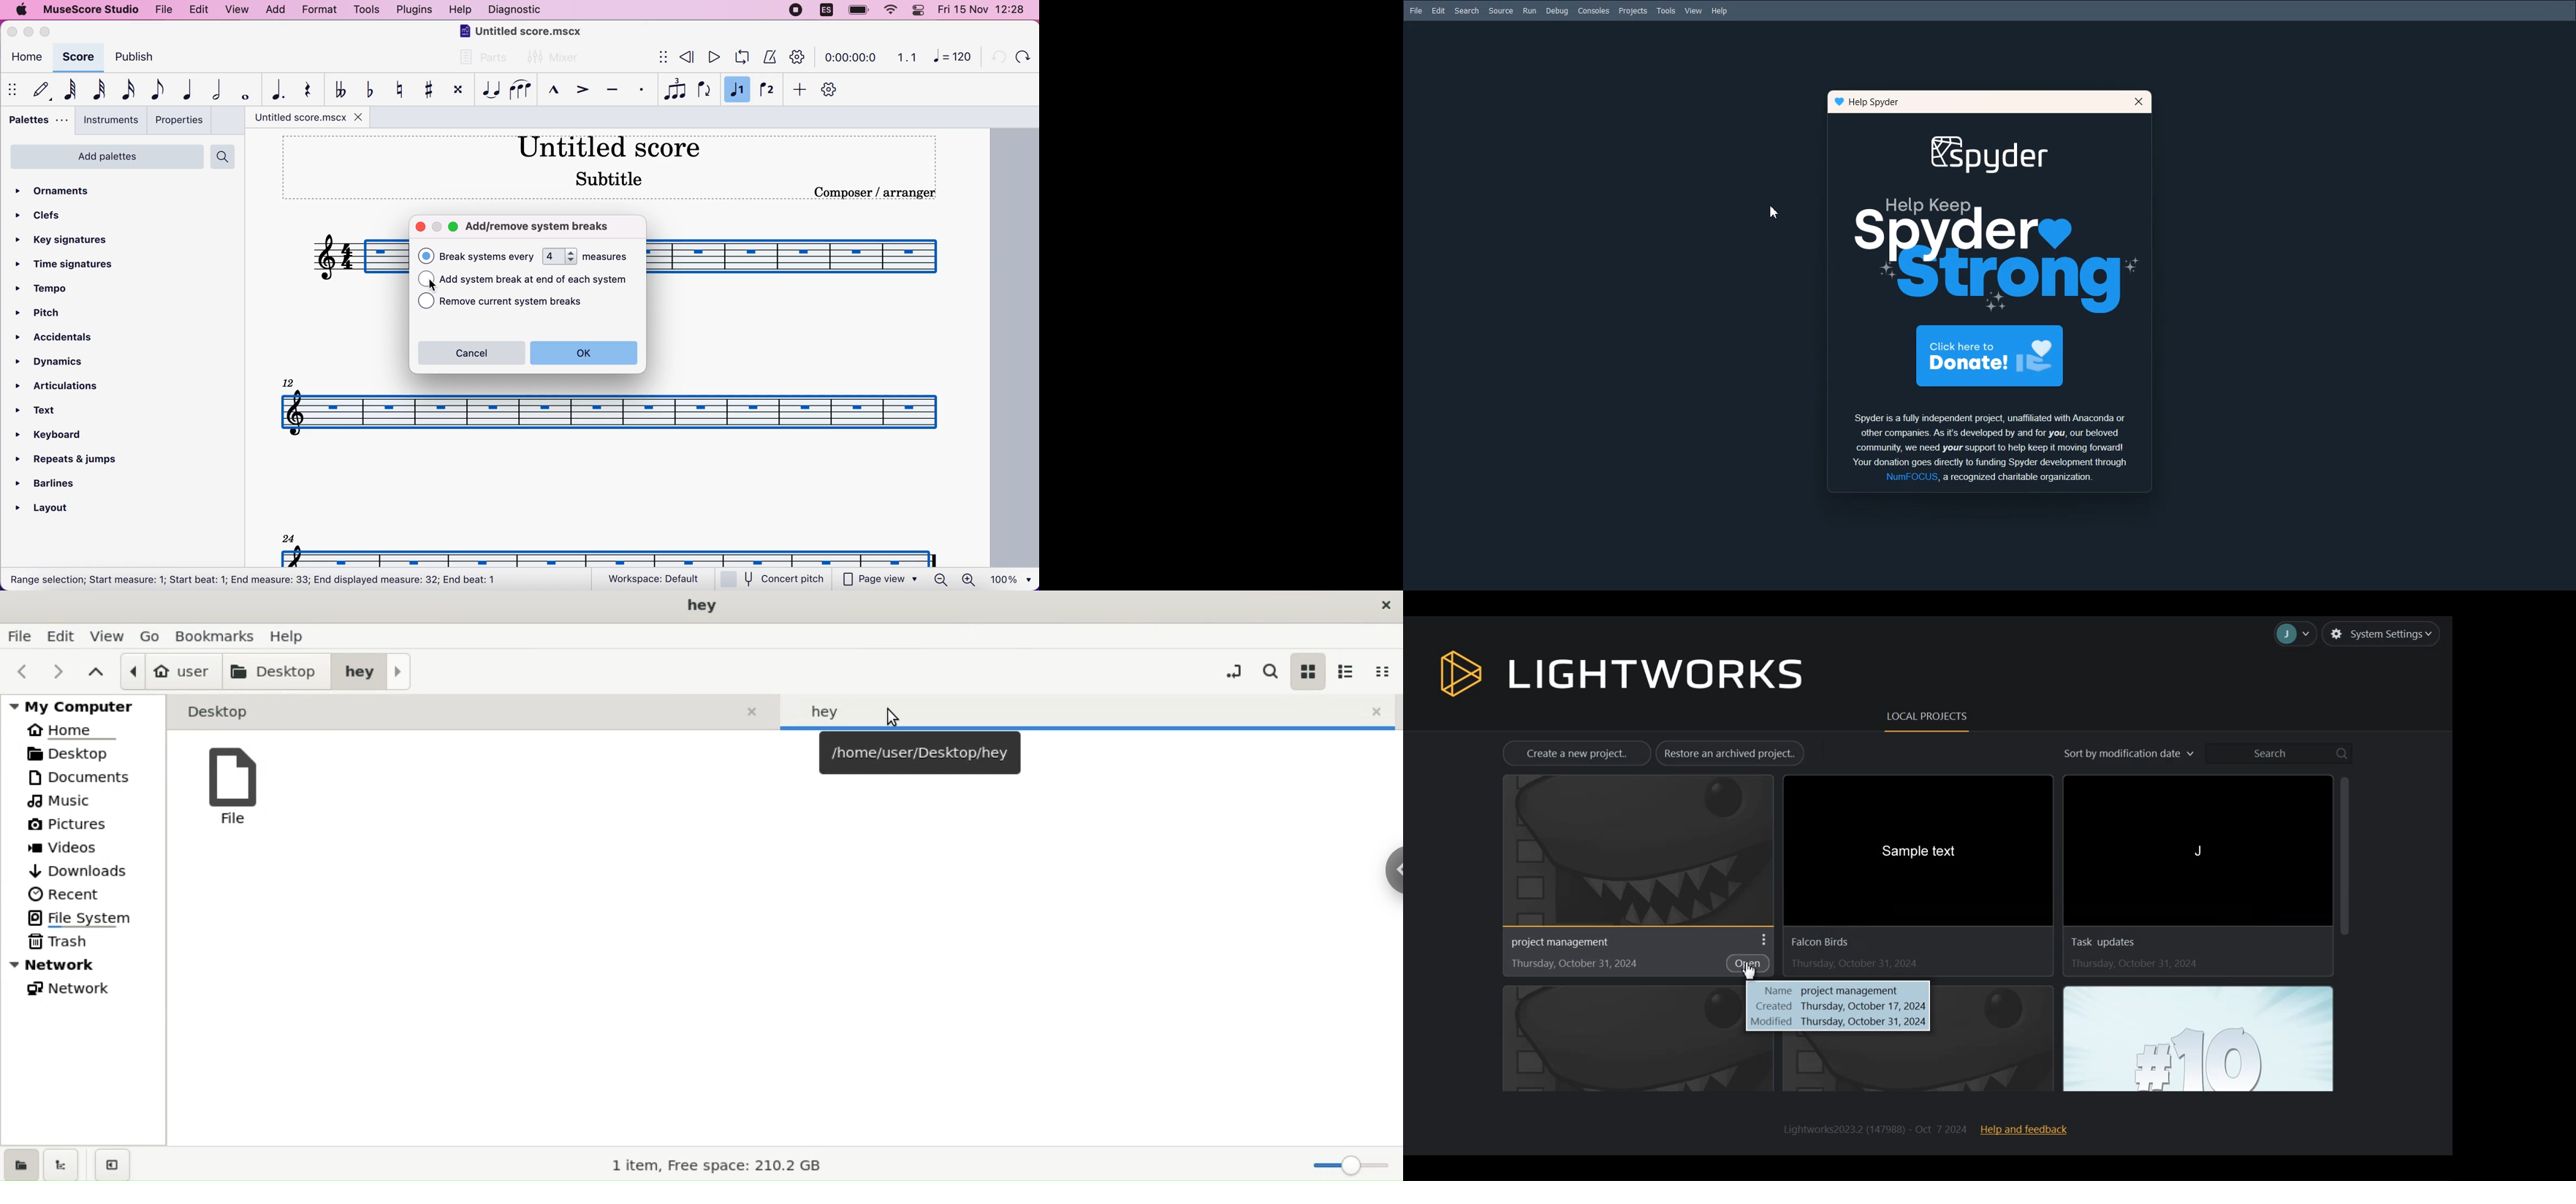 This screenshot has width=2576, height=1204. What do you see at coordinates (108, 120) in the screenshot?
I see `instruments` at bounding box center [108, 120].